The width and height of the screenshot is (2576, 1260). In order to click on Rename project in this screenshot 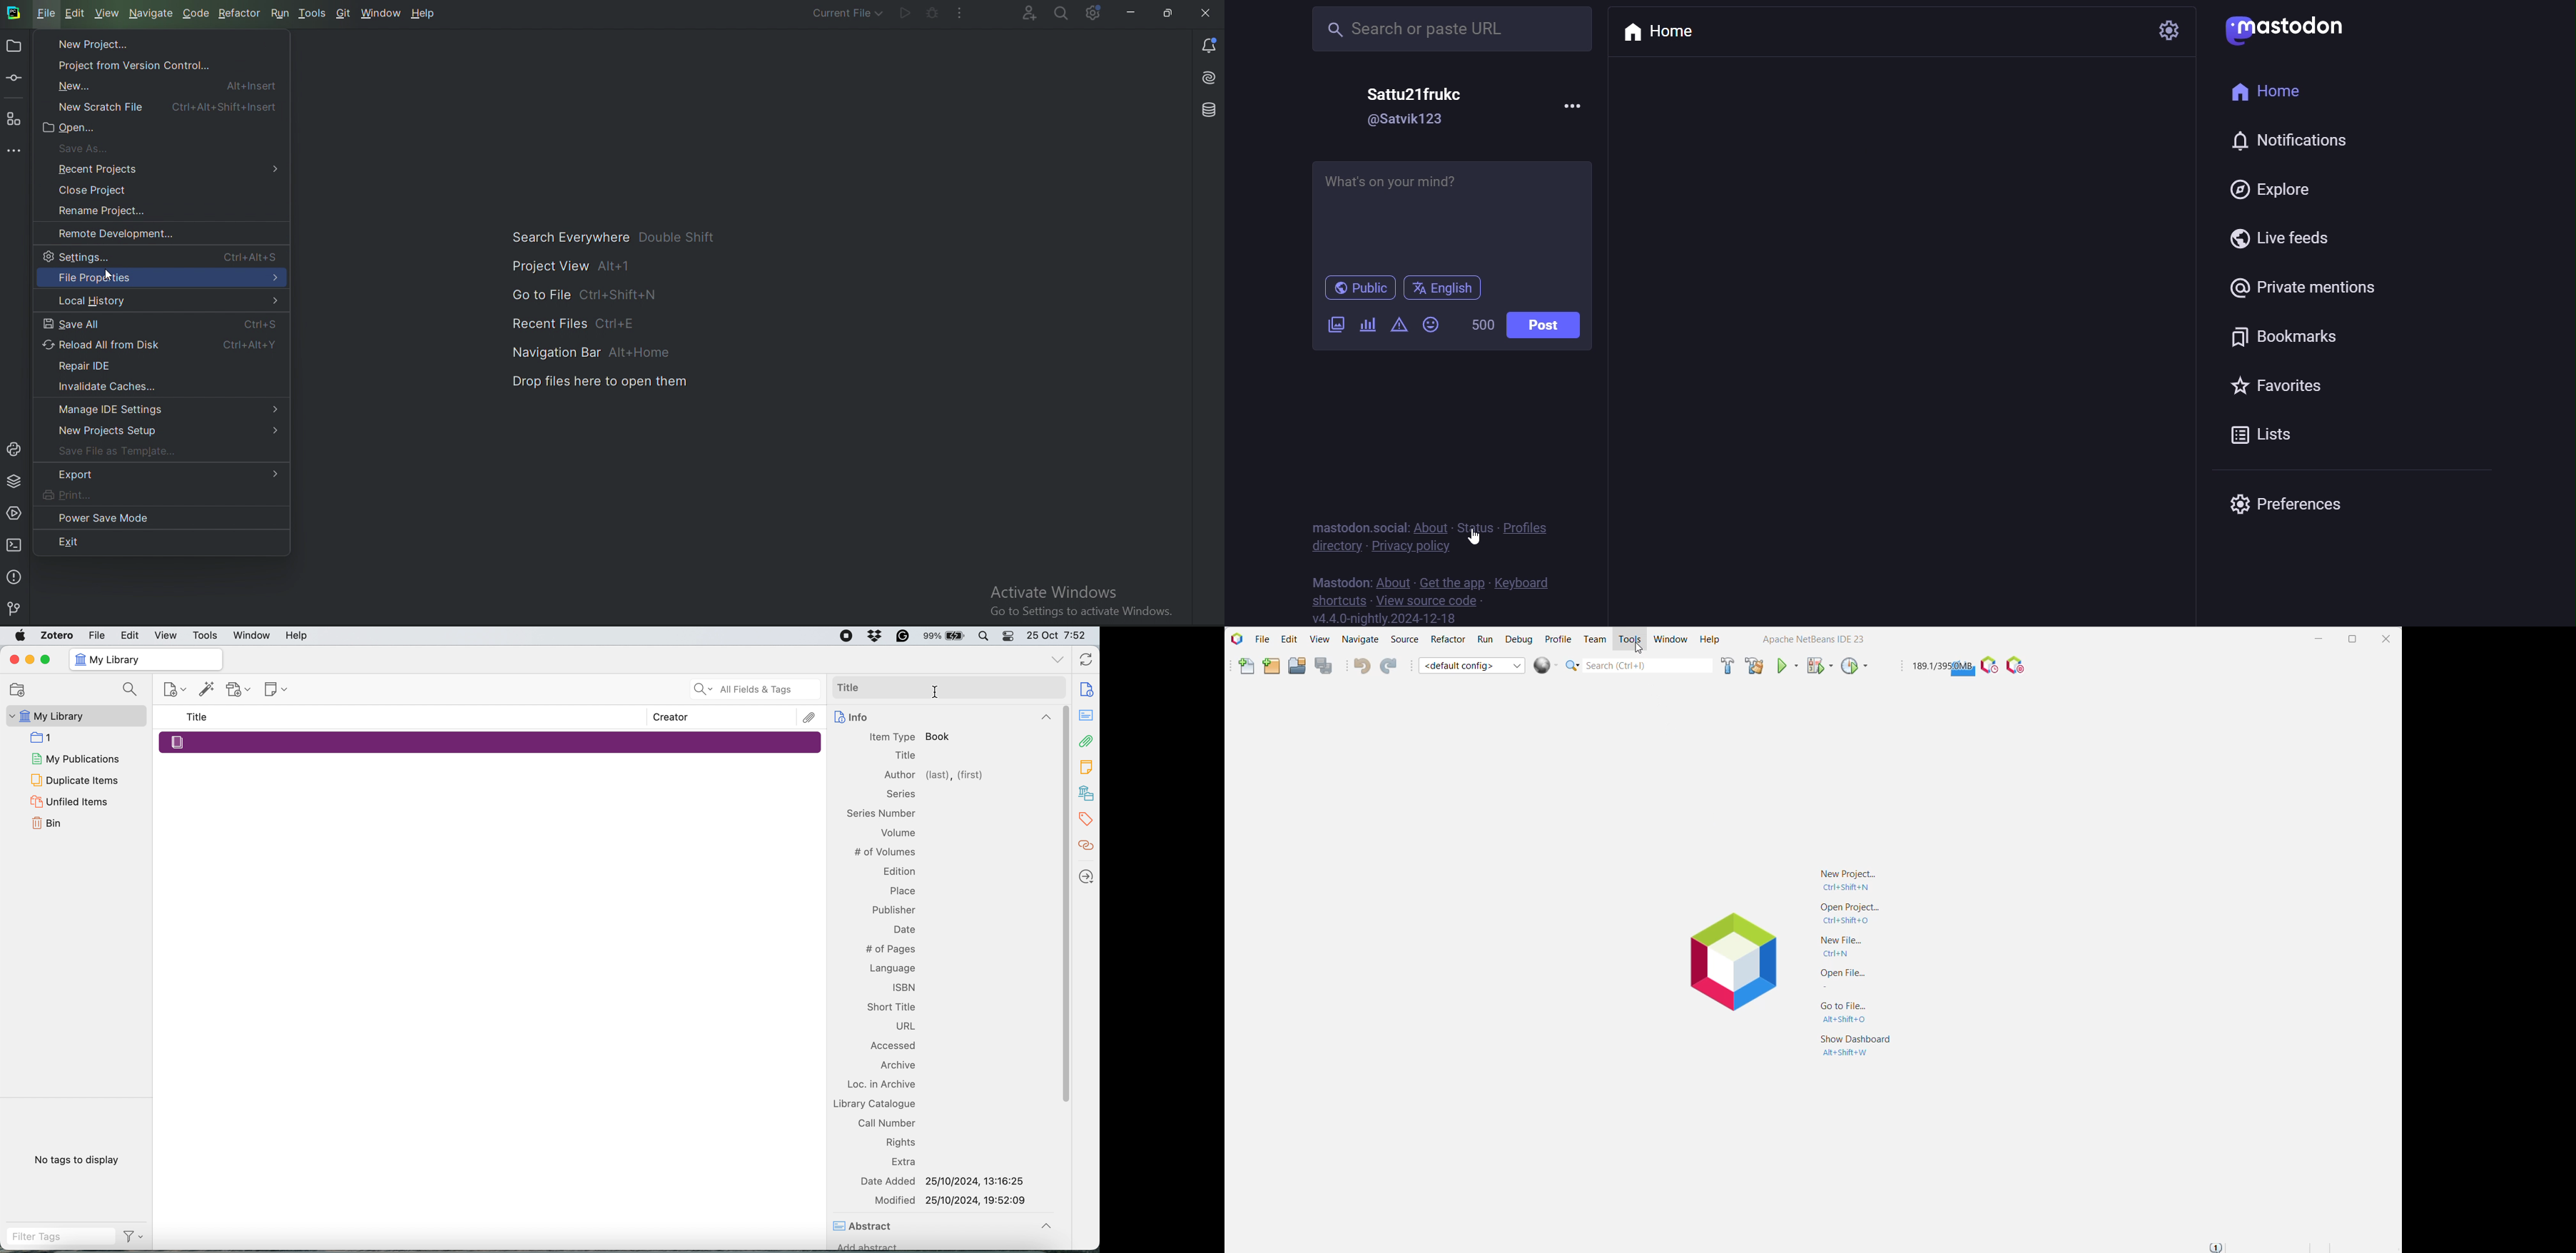, I will do `click(112, 212)`.